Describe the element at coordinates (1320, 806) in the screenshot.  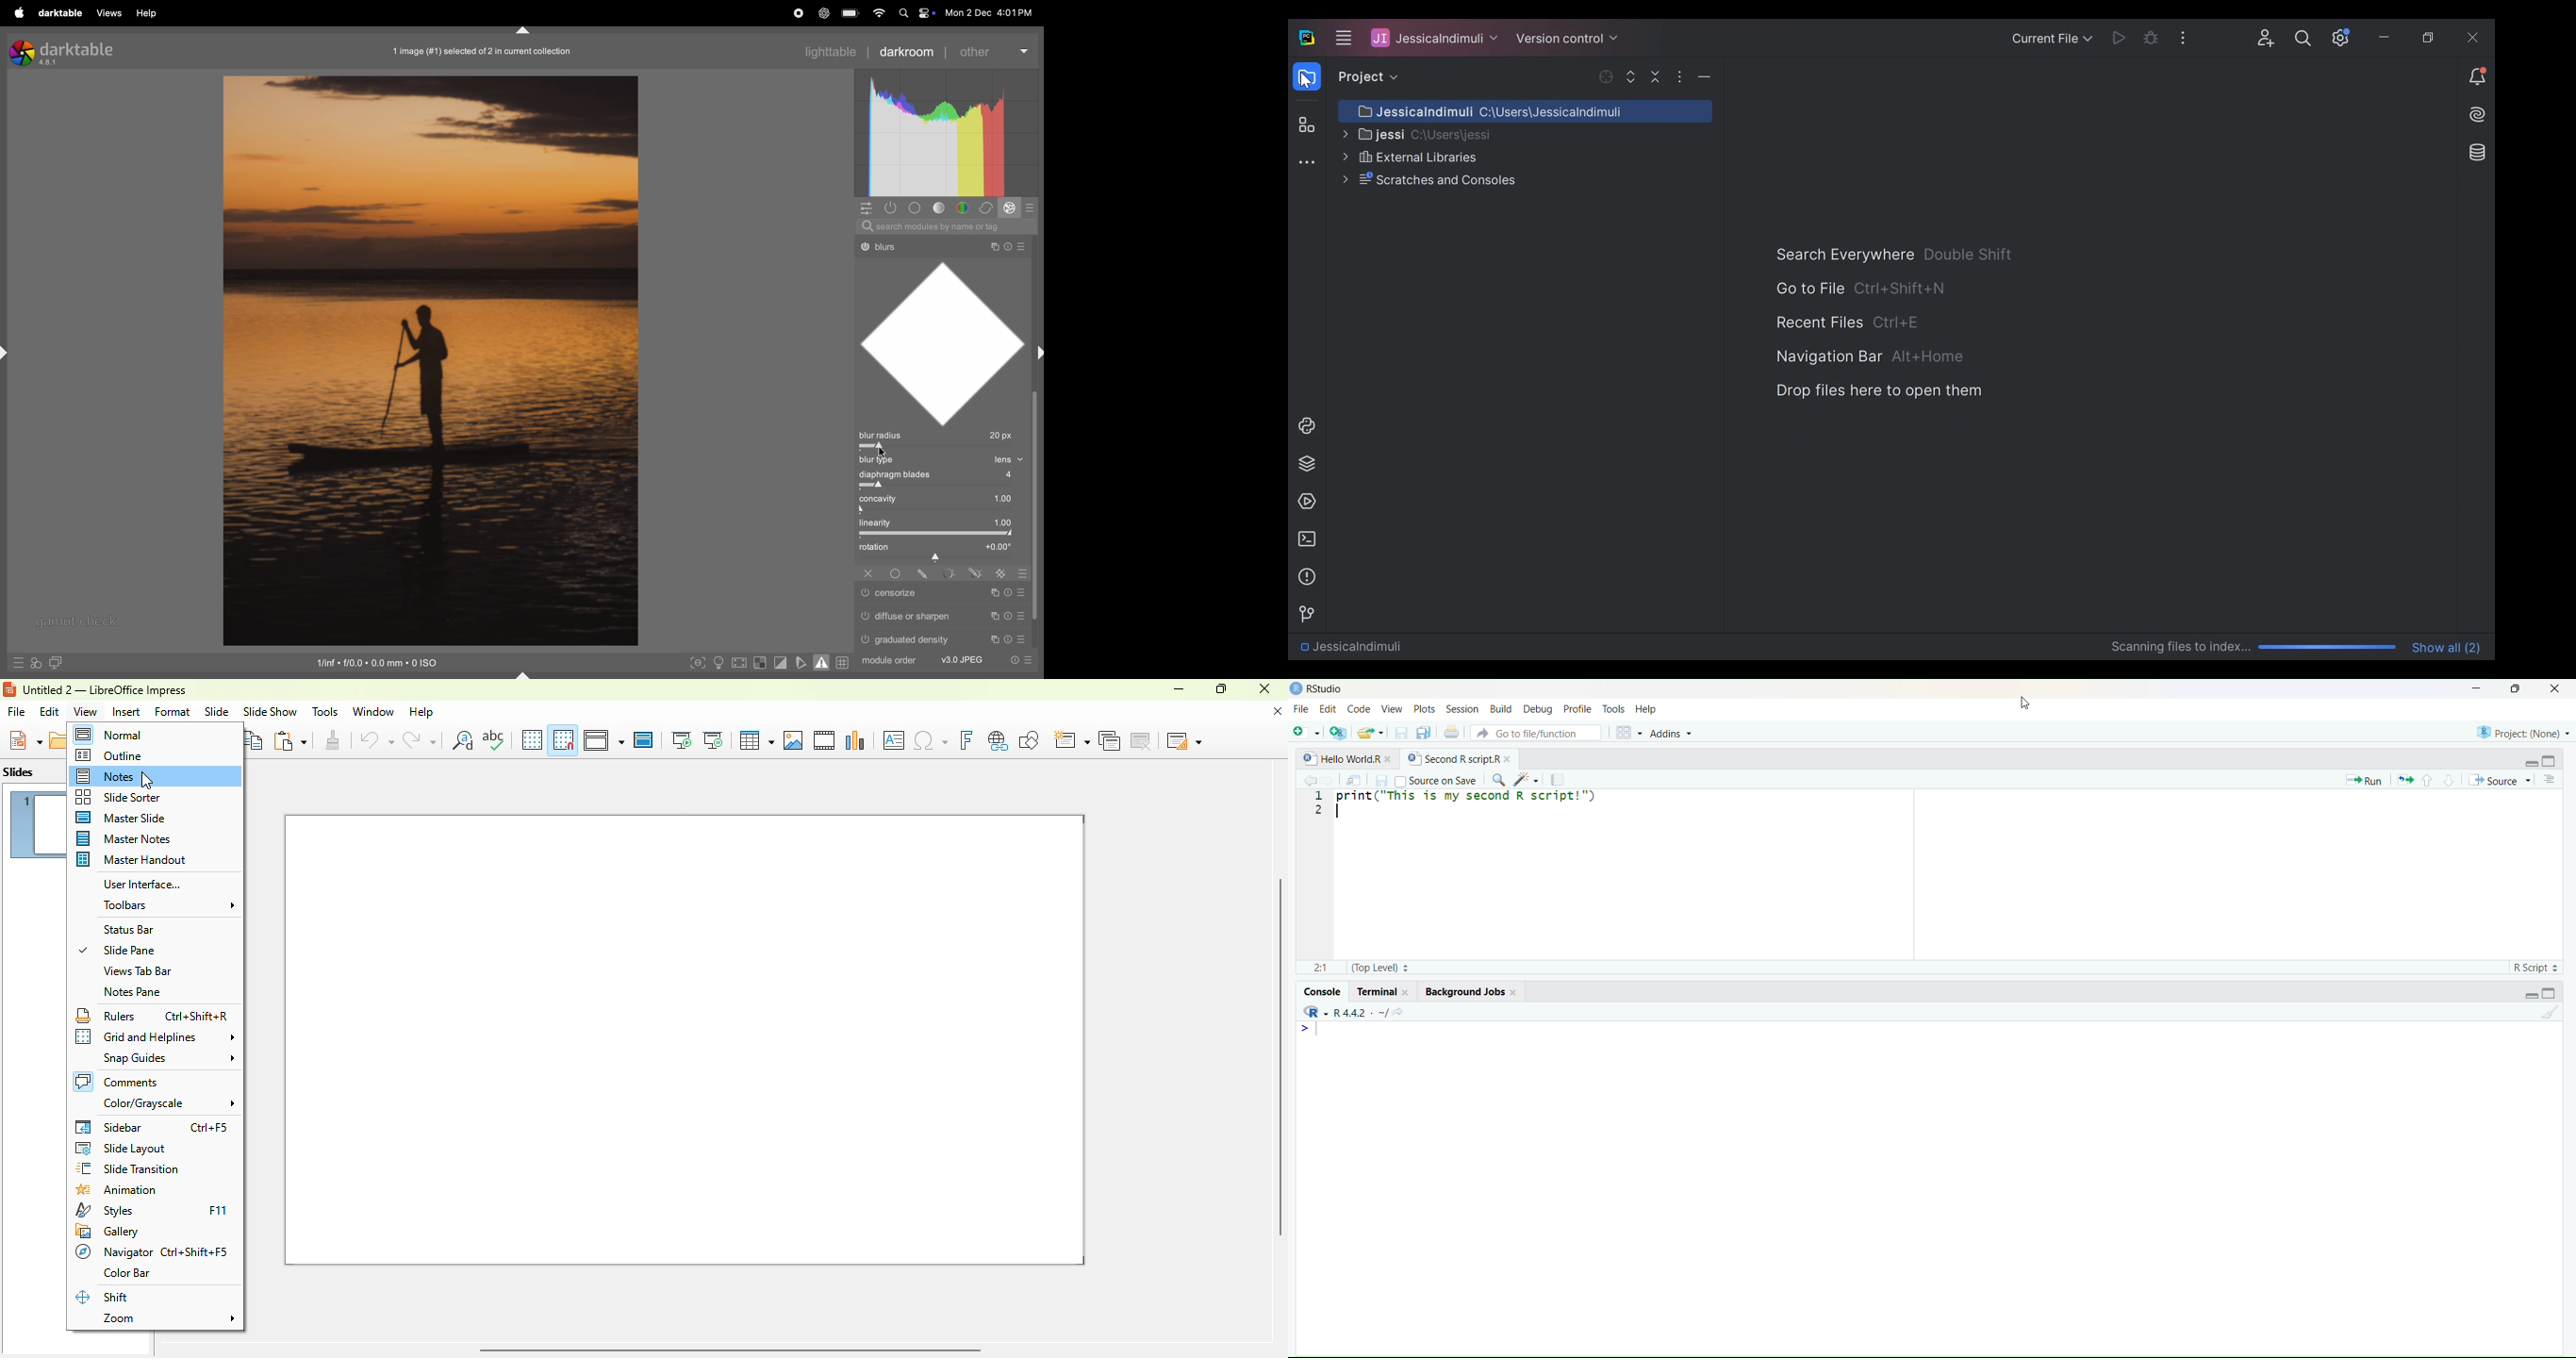
I see `1 2` at that location.